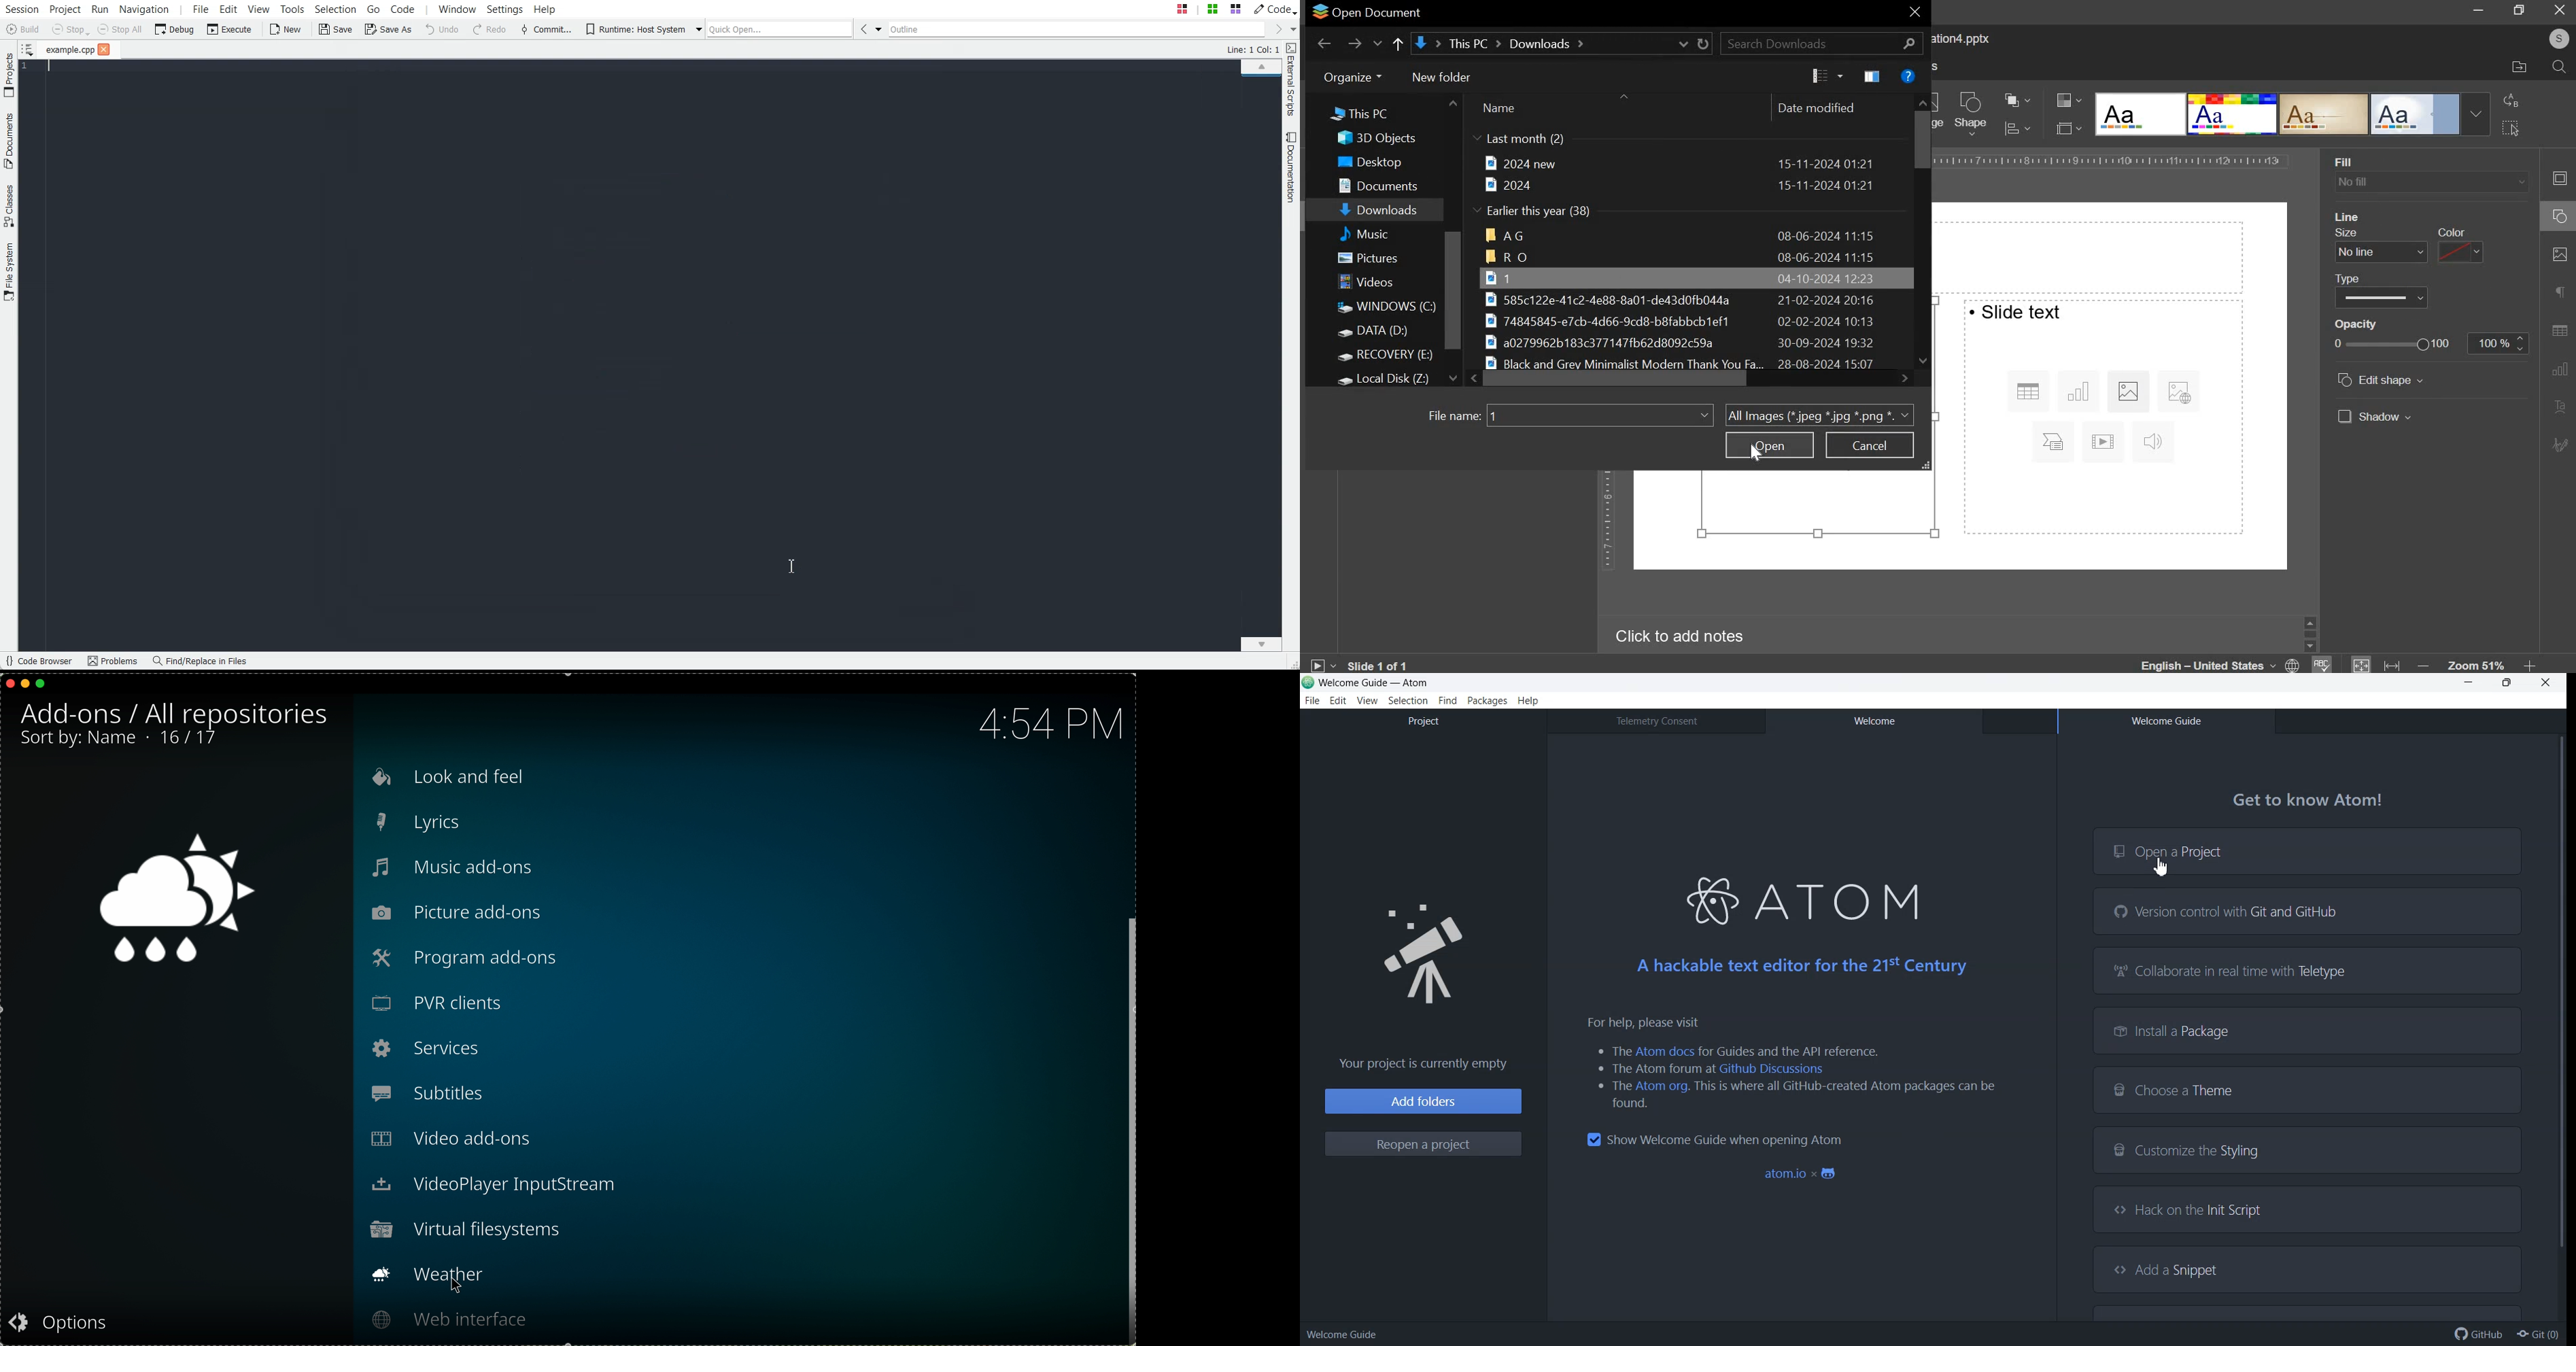  I want to click on opacity, so click(2361, 324).